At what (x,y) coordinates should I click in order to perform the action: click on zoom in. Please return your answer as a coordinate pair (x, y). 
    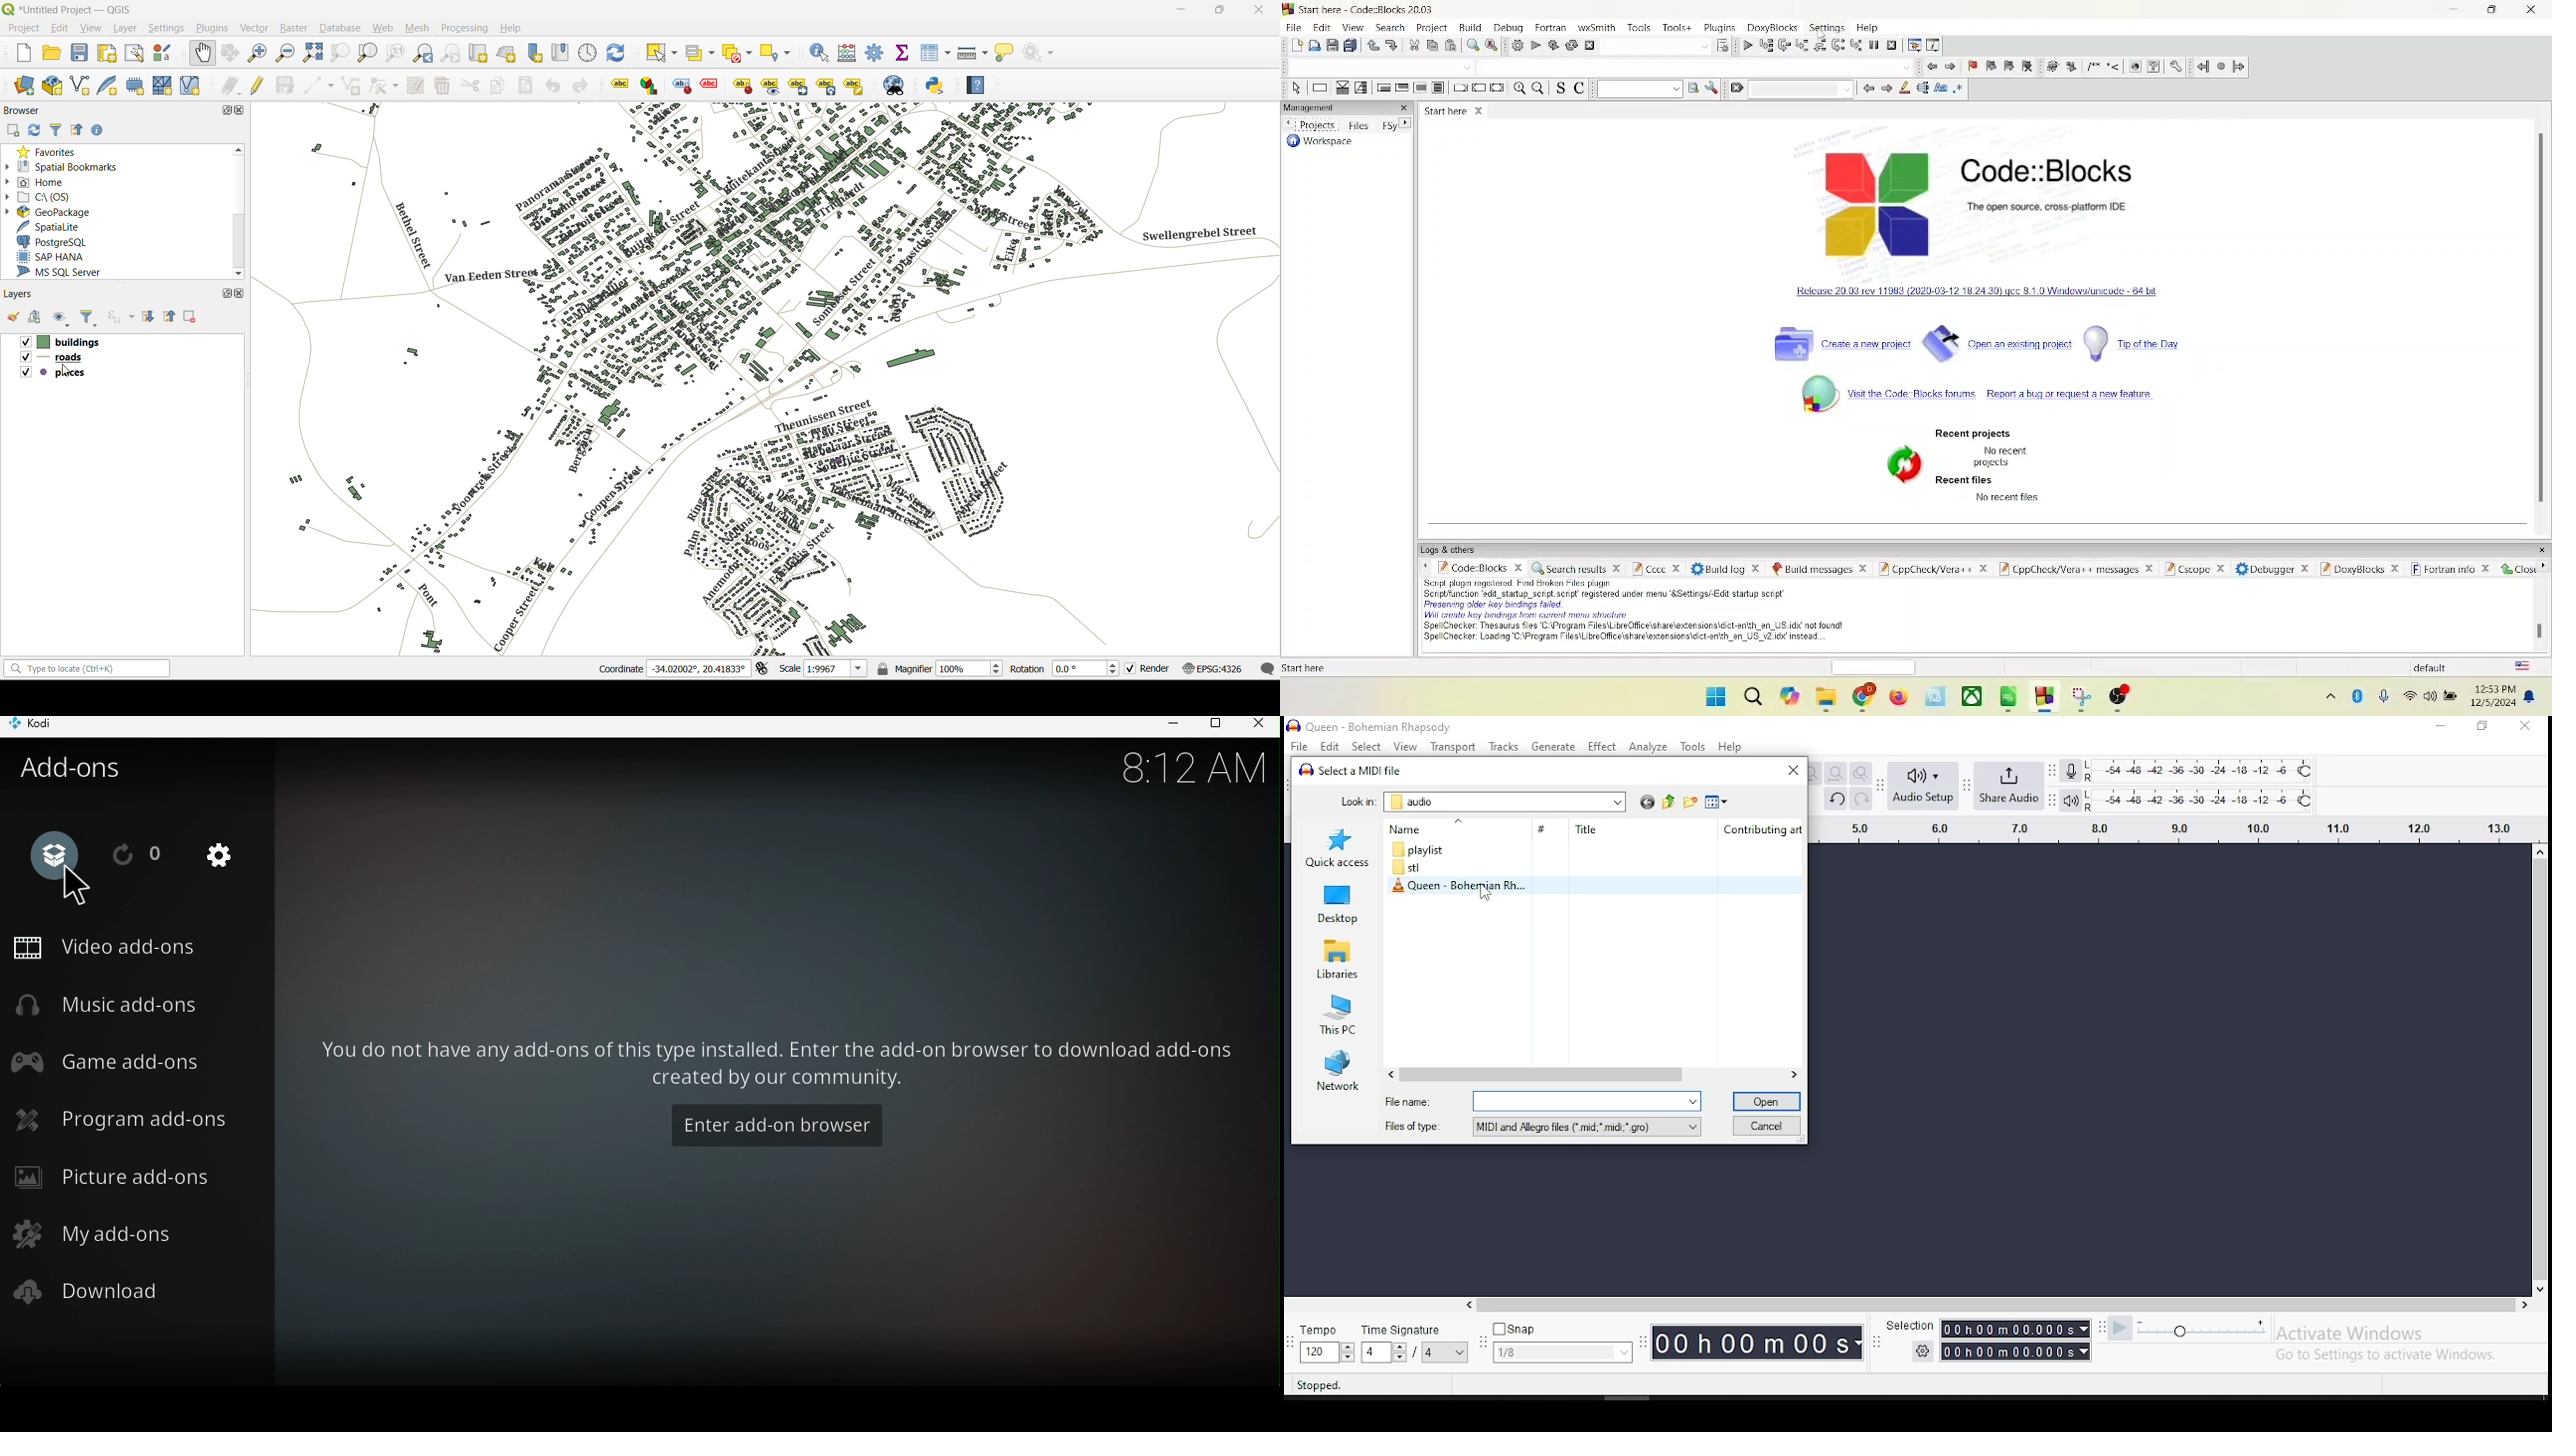
    Looking at the image, I should click on (1518, 90).